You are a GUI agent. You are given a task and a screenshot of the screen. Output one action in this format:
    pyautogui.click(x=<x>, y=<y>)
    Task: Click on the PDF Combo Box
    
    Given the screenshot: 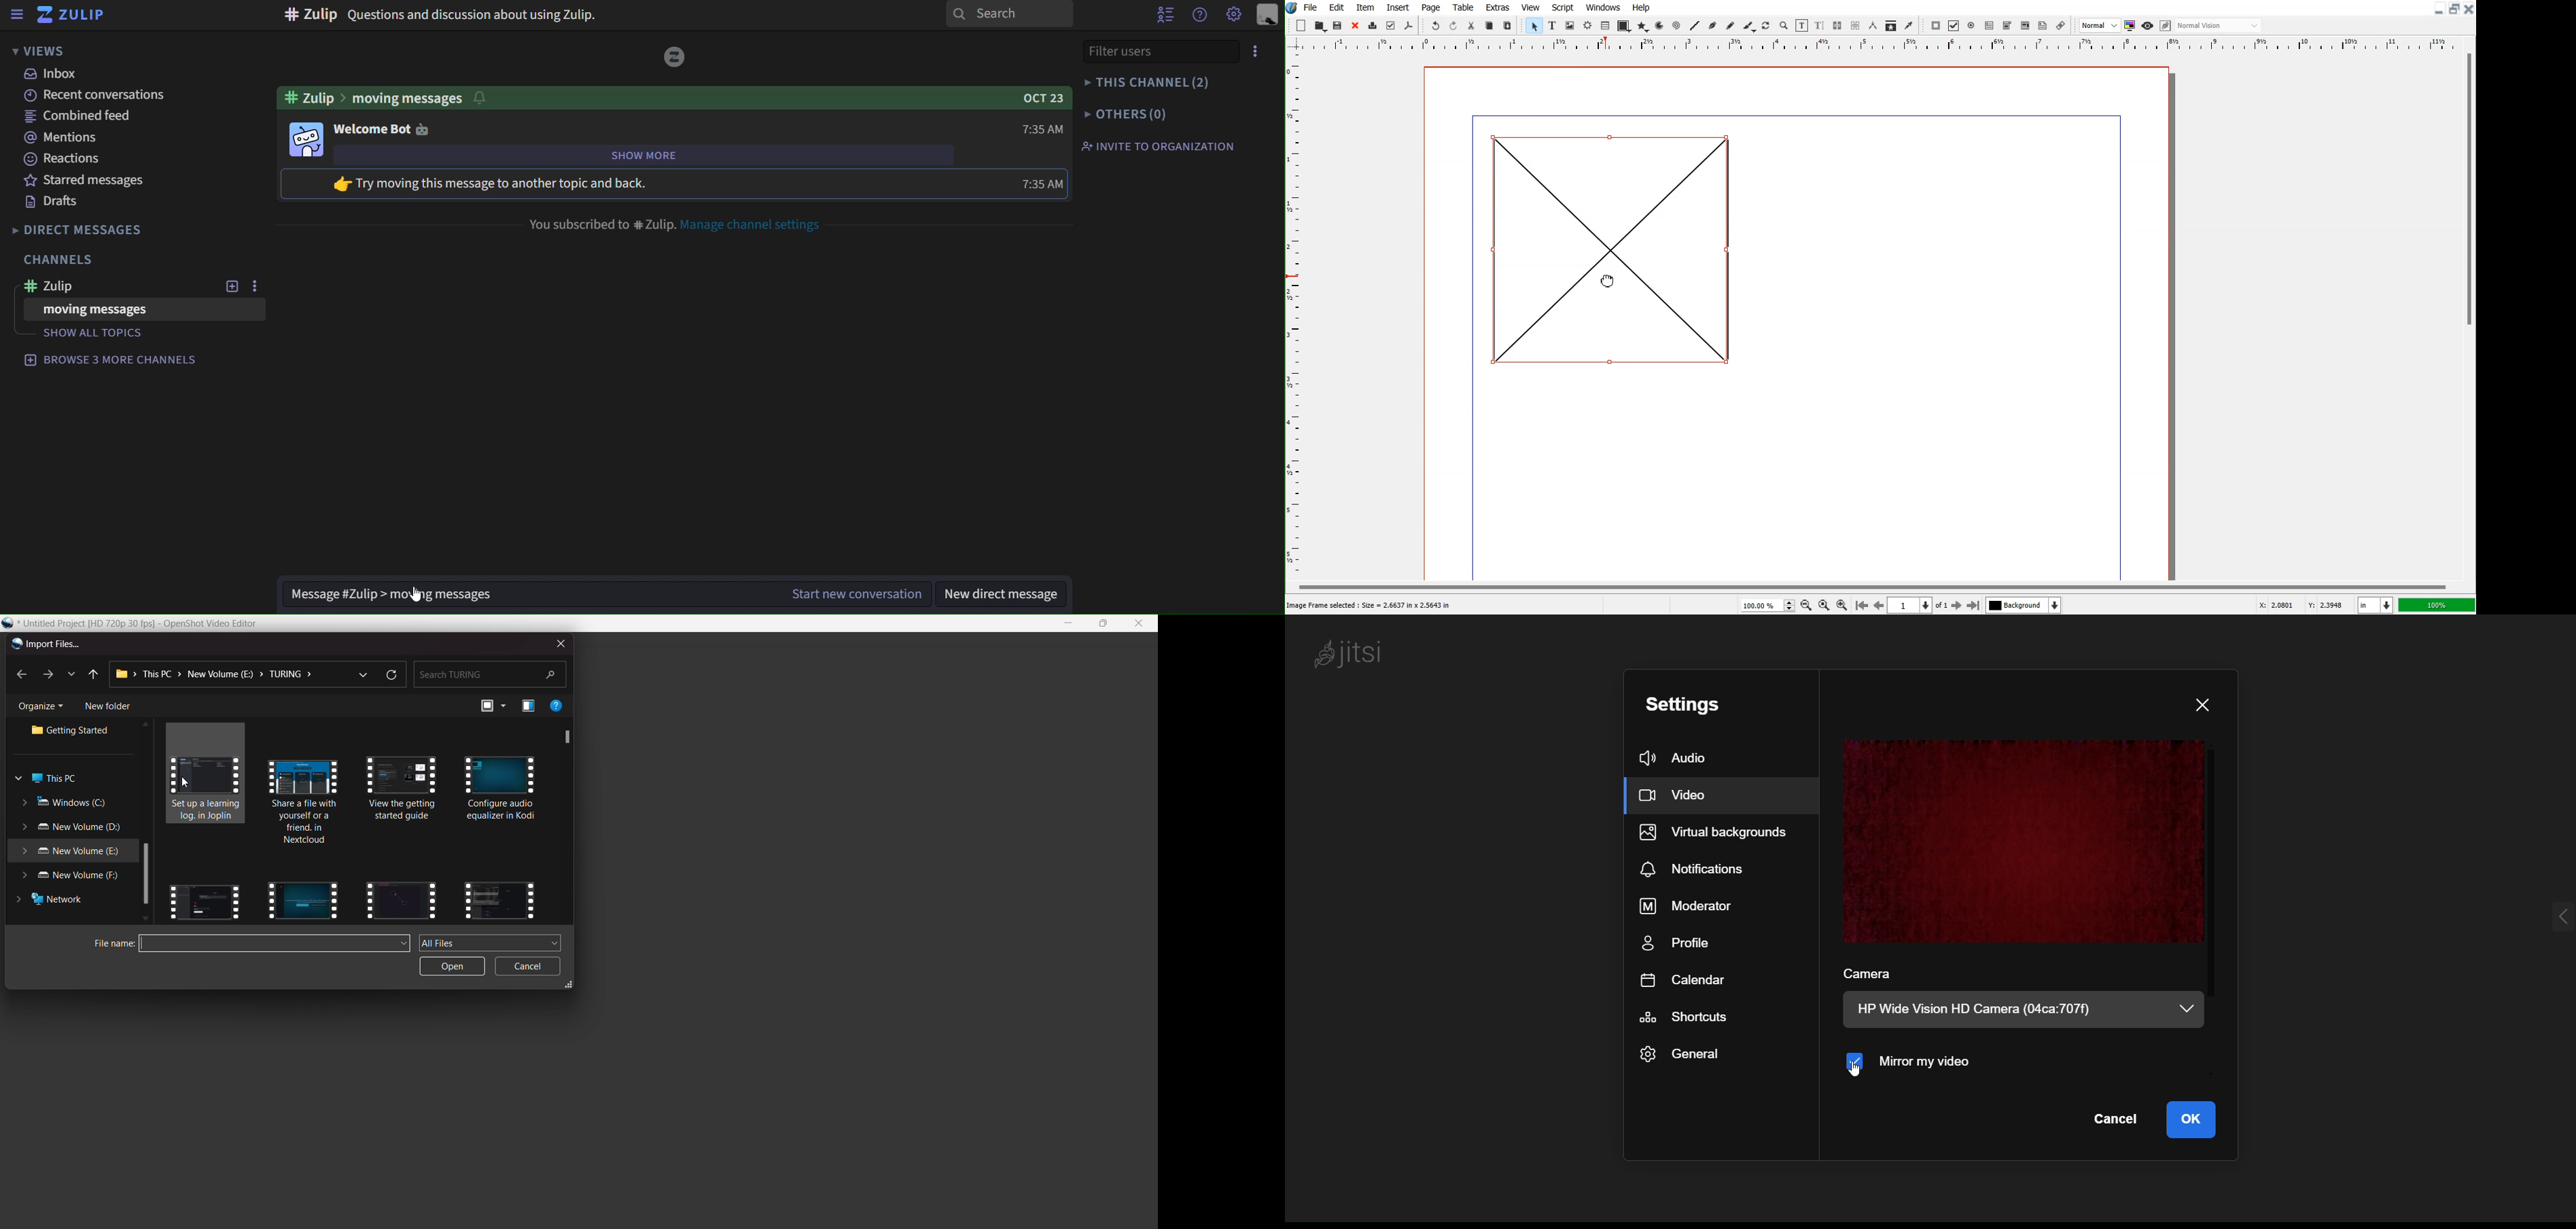 What is the action you would take?
    pyautogui.click(x=2007, y=26)
    